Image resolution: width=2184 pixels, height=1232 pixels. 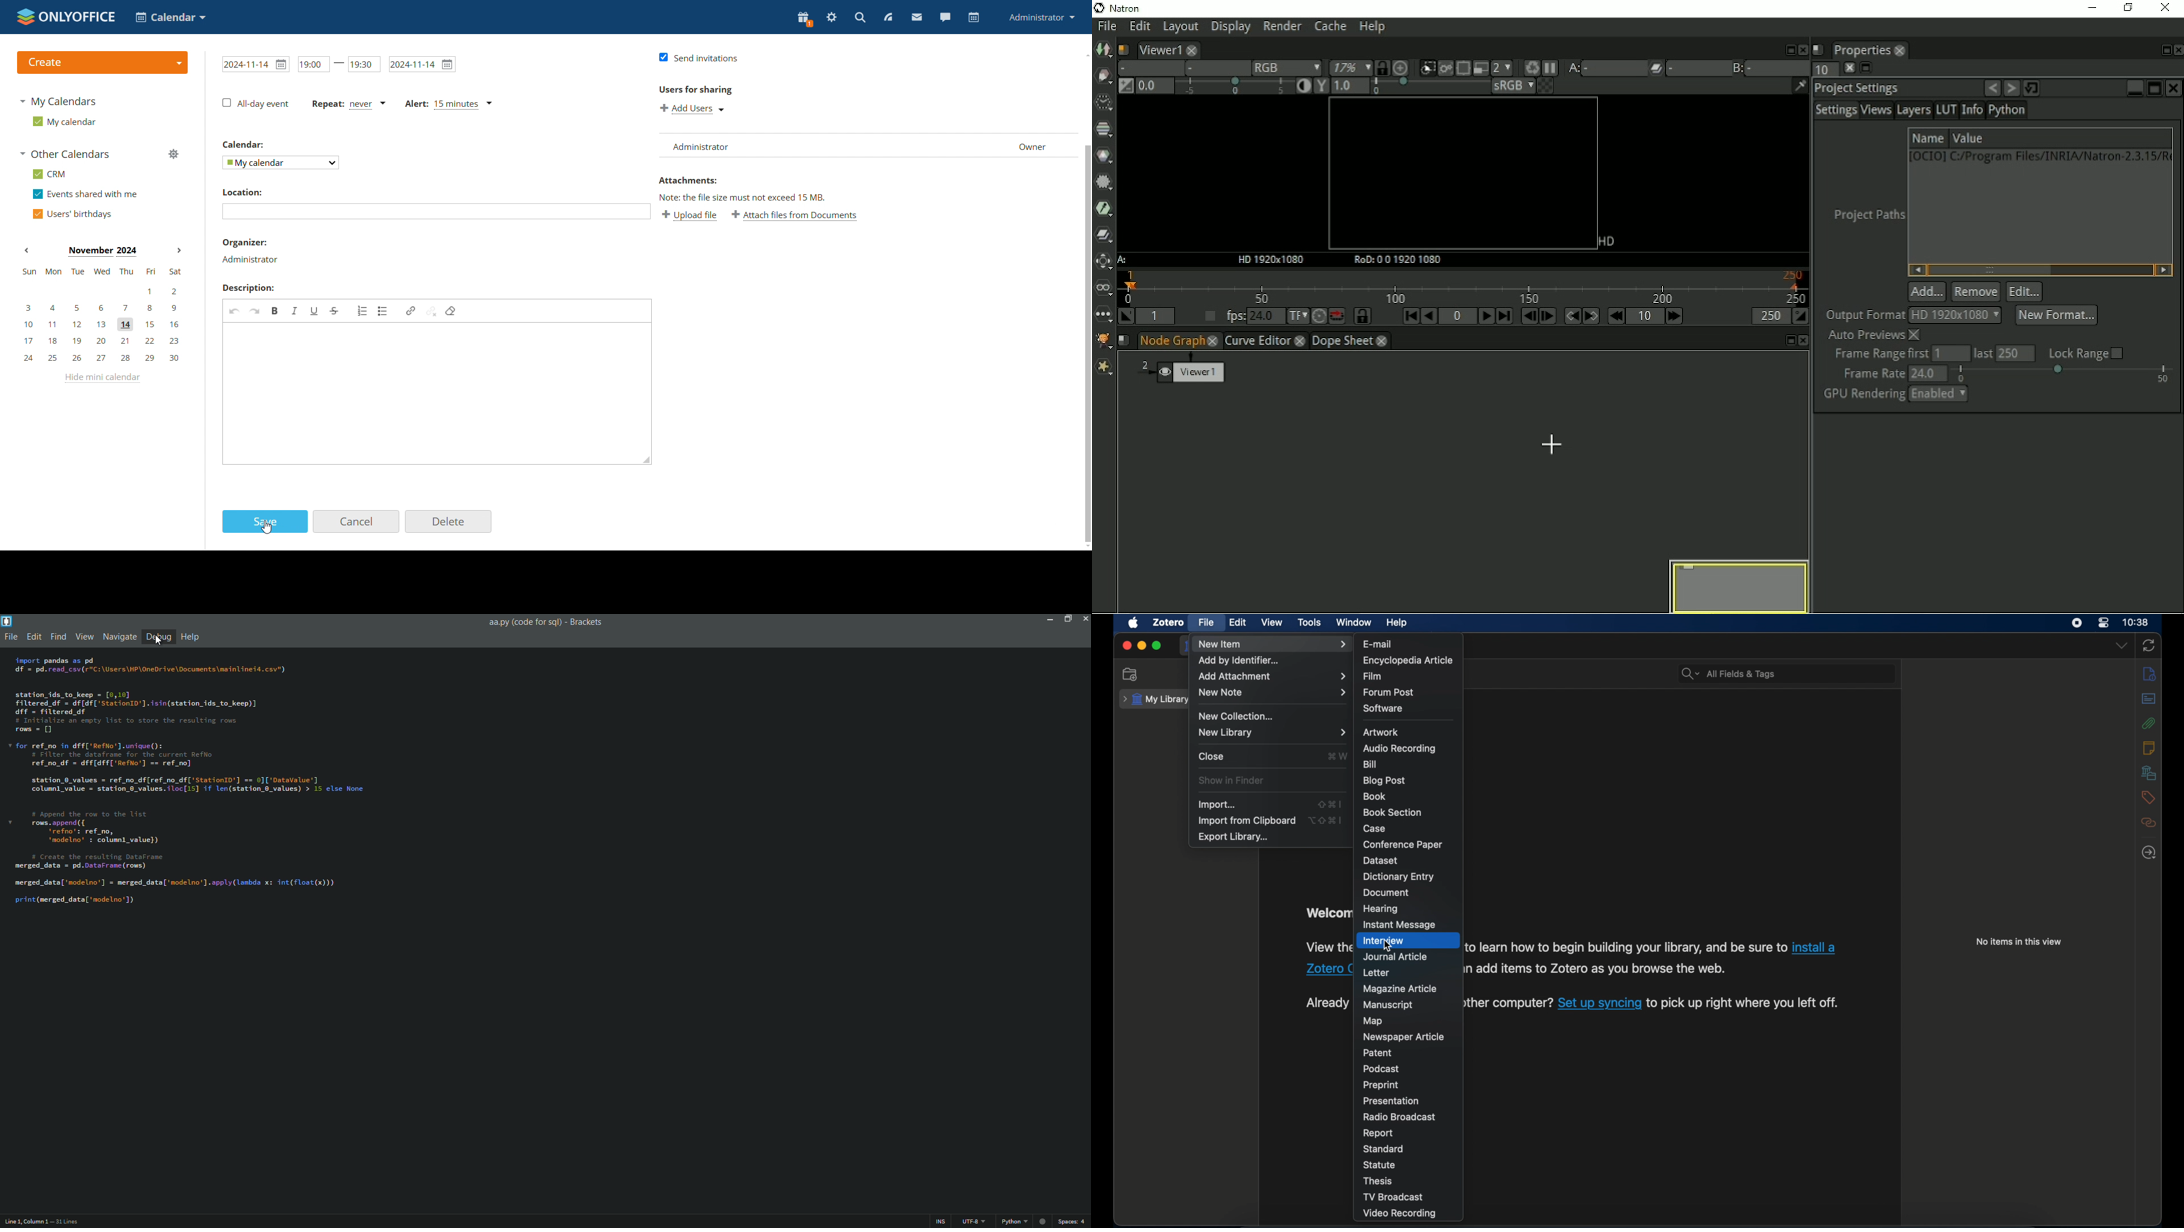 What do you see at coordinates (258, 260) in the screenshot?
I see `Administrator` at bounding box center [258, 260].